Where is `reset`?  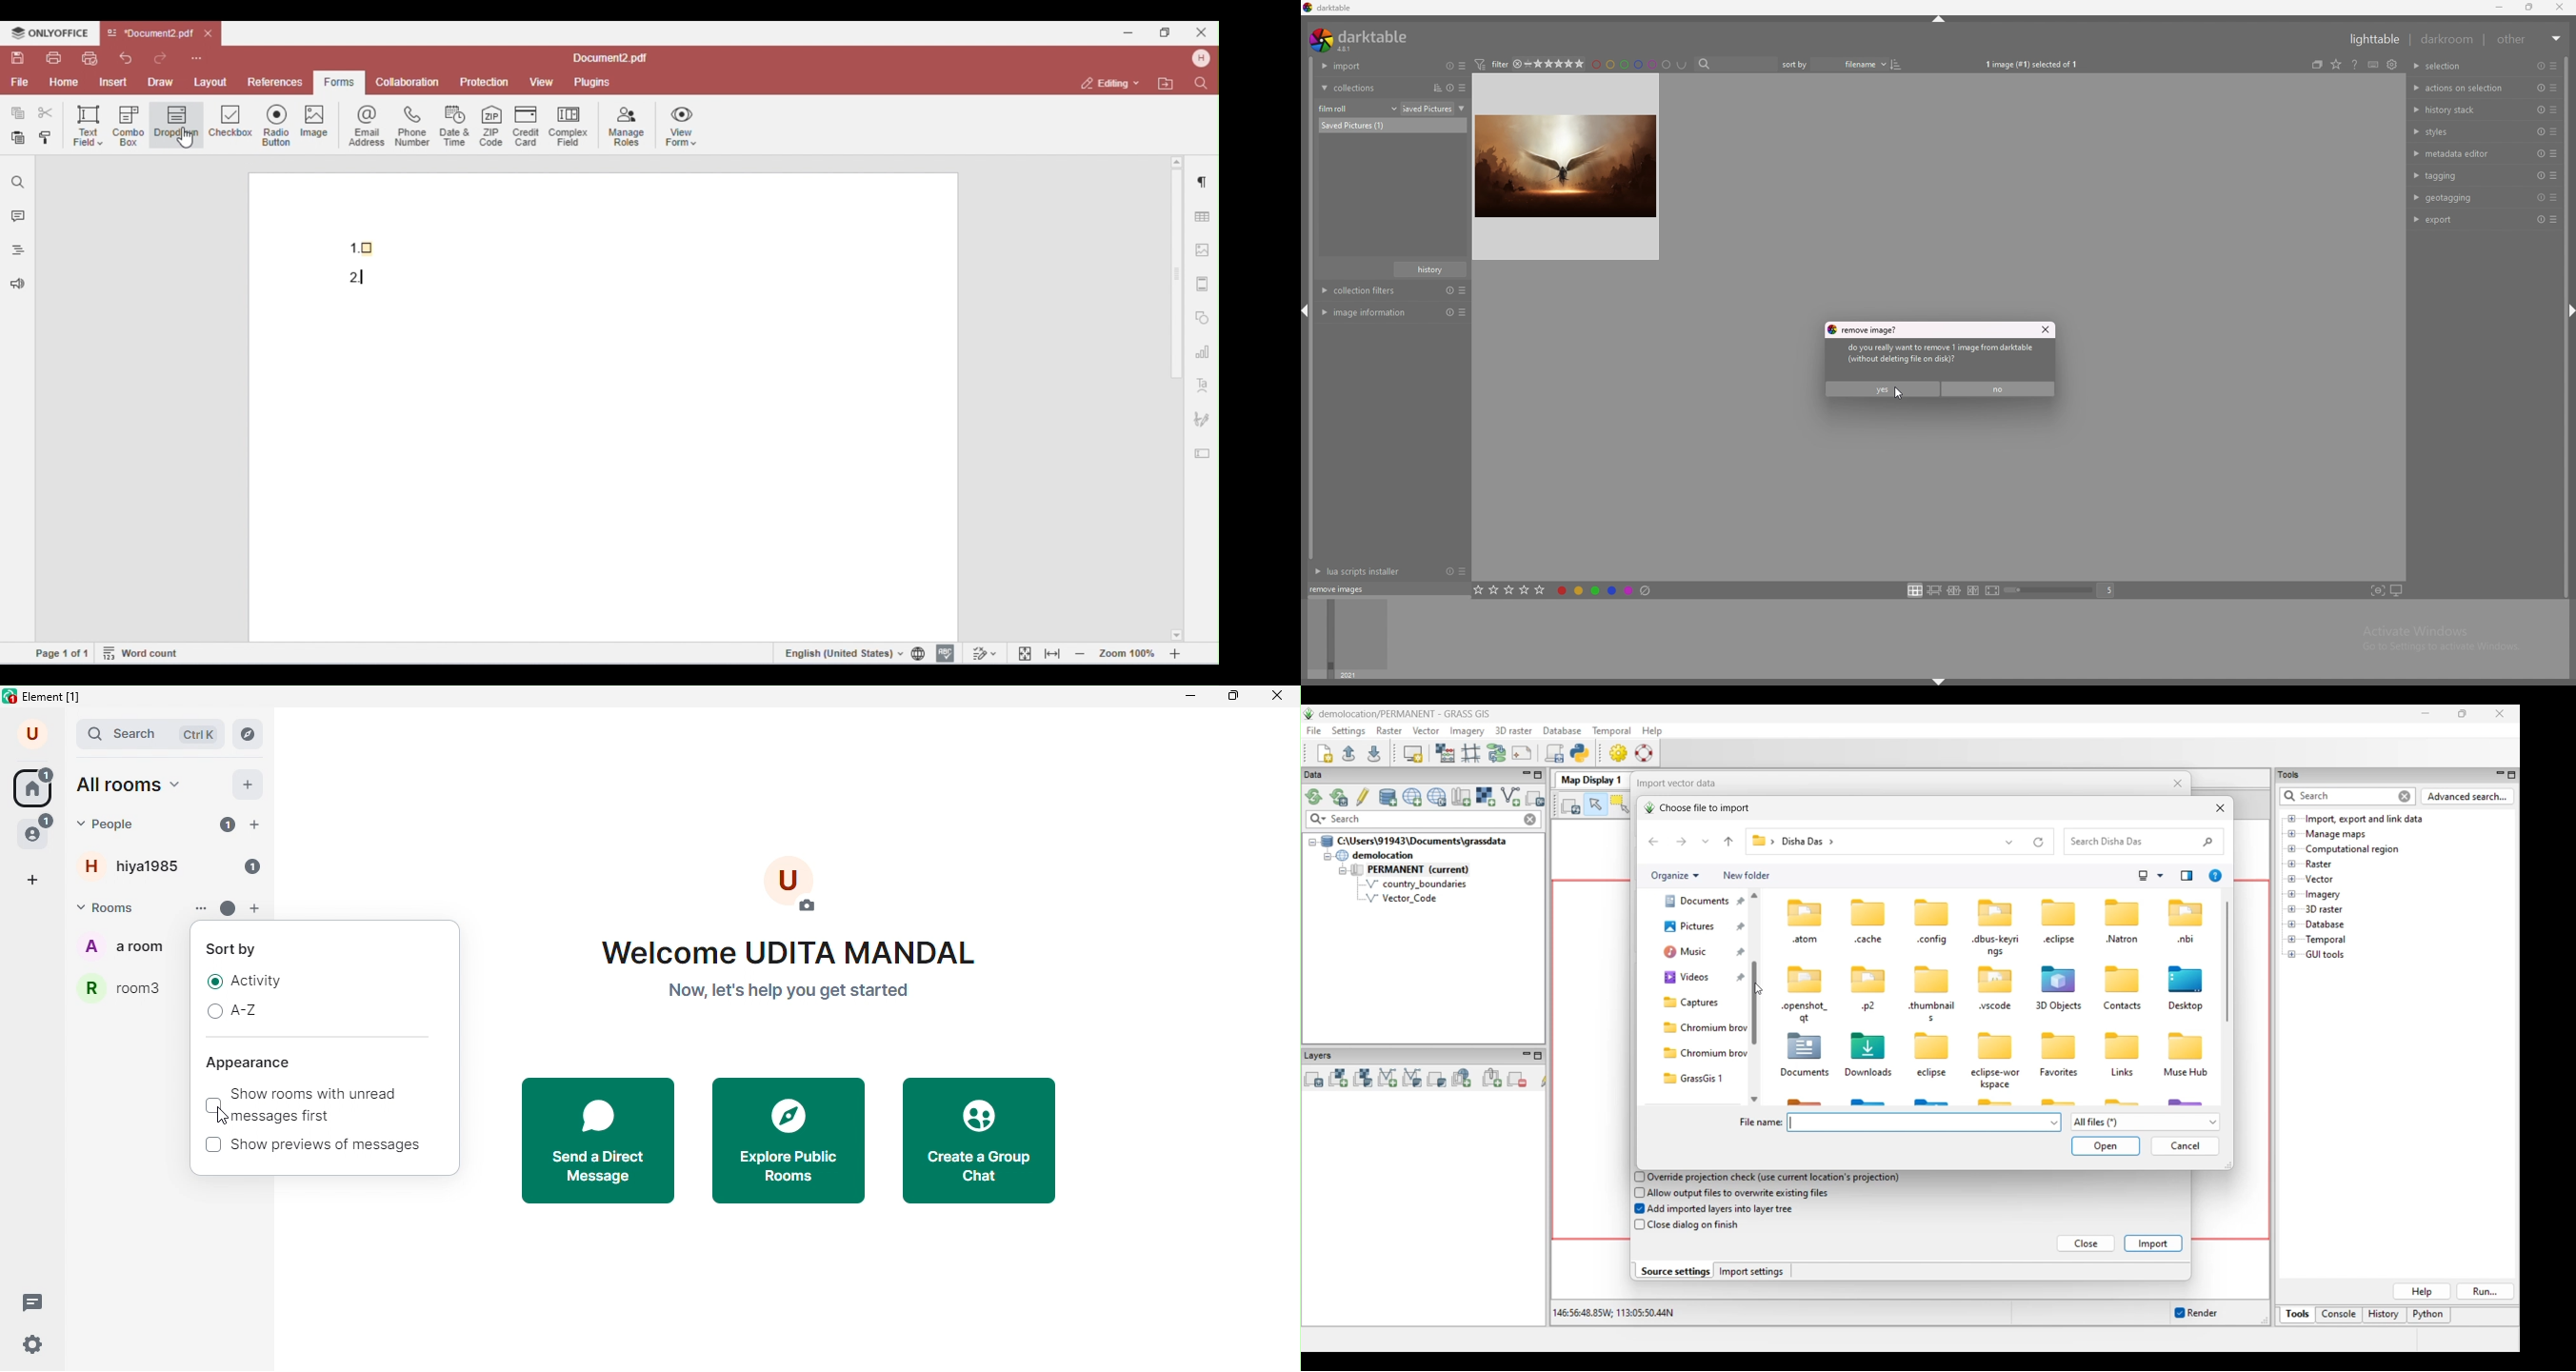 reset is located at coordinates (2542, 88).